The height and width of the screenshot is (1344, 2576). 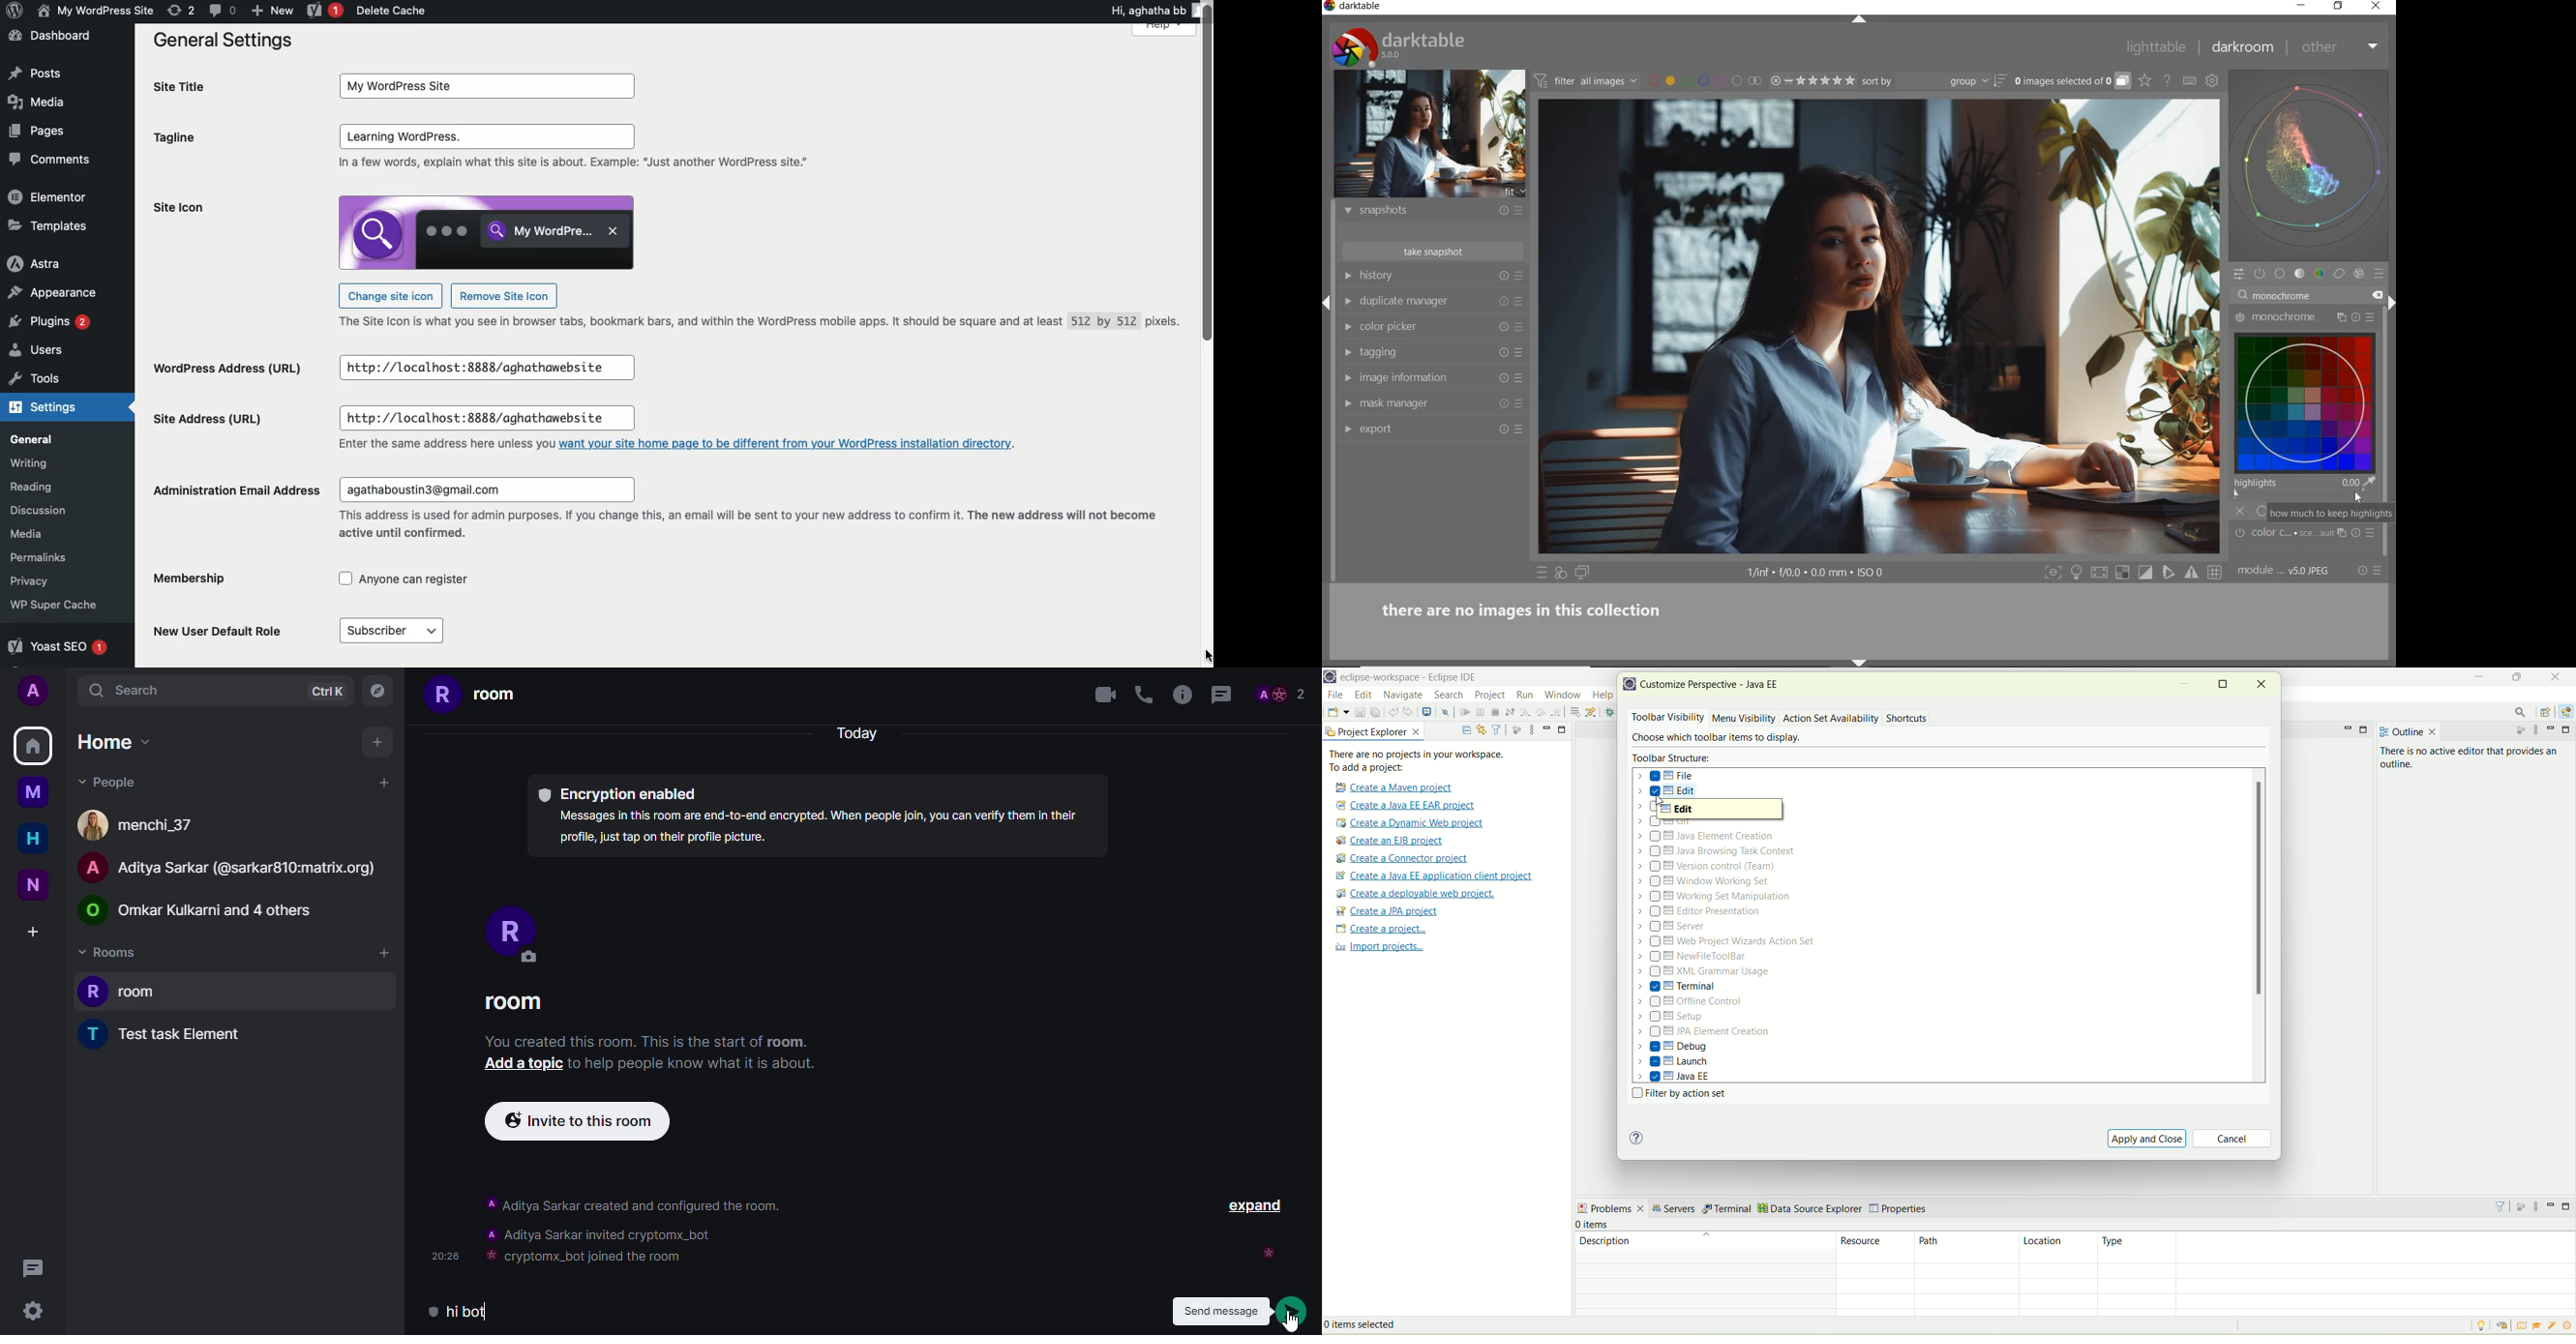 What do you see at coordinates (1502, 379) in the screenshot?
I see `reset` at bounding box center [1502, 379].